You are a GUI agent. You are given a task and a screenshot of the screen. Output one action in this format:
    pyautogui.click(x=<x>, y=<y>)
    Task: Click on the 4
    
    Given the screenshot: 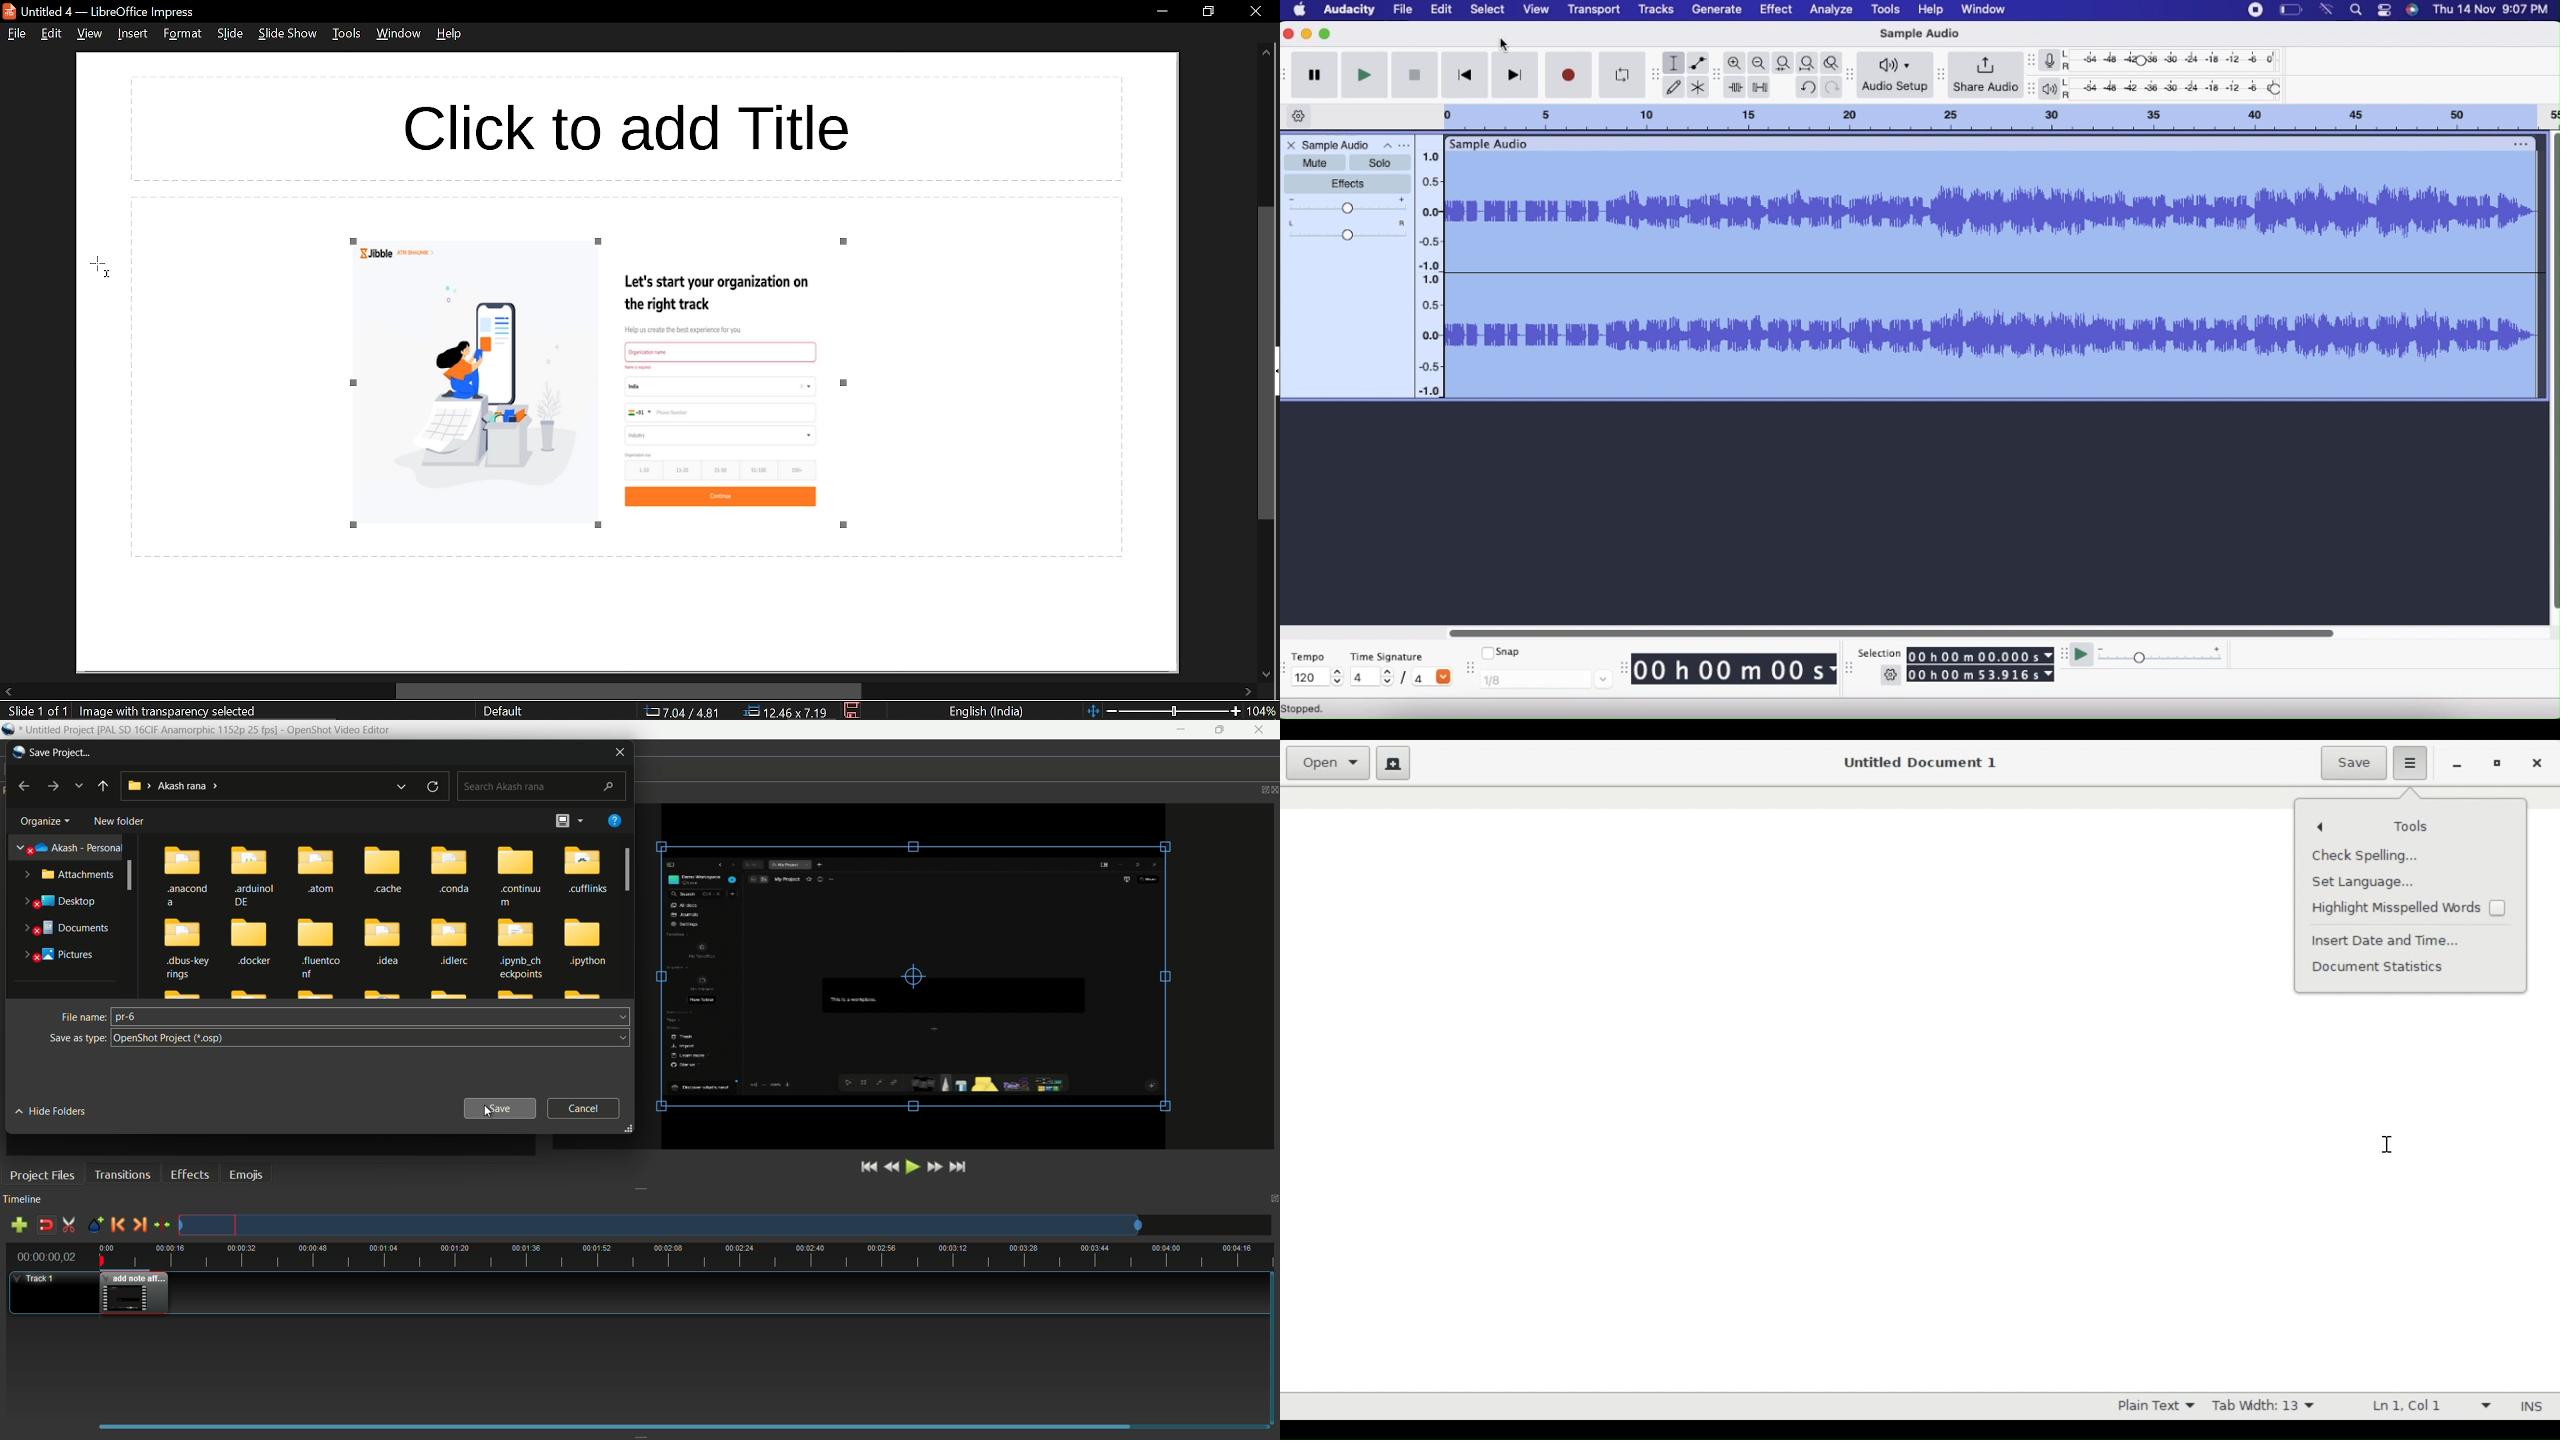 What is the action you would take?
    pyautogui.click(x=1373, y=678)
    